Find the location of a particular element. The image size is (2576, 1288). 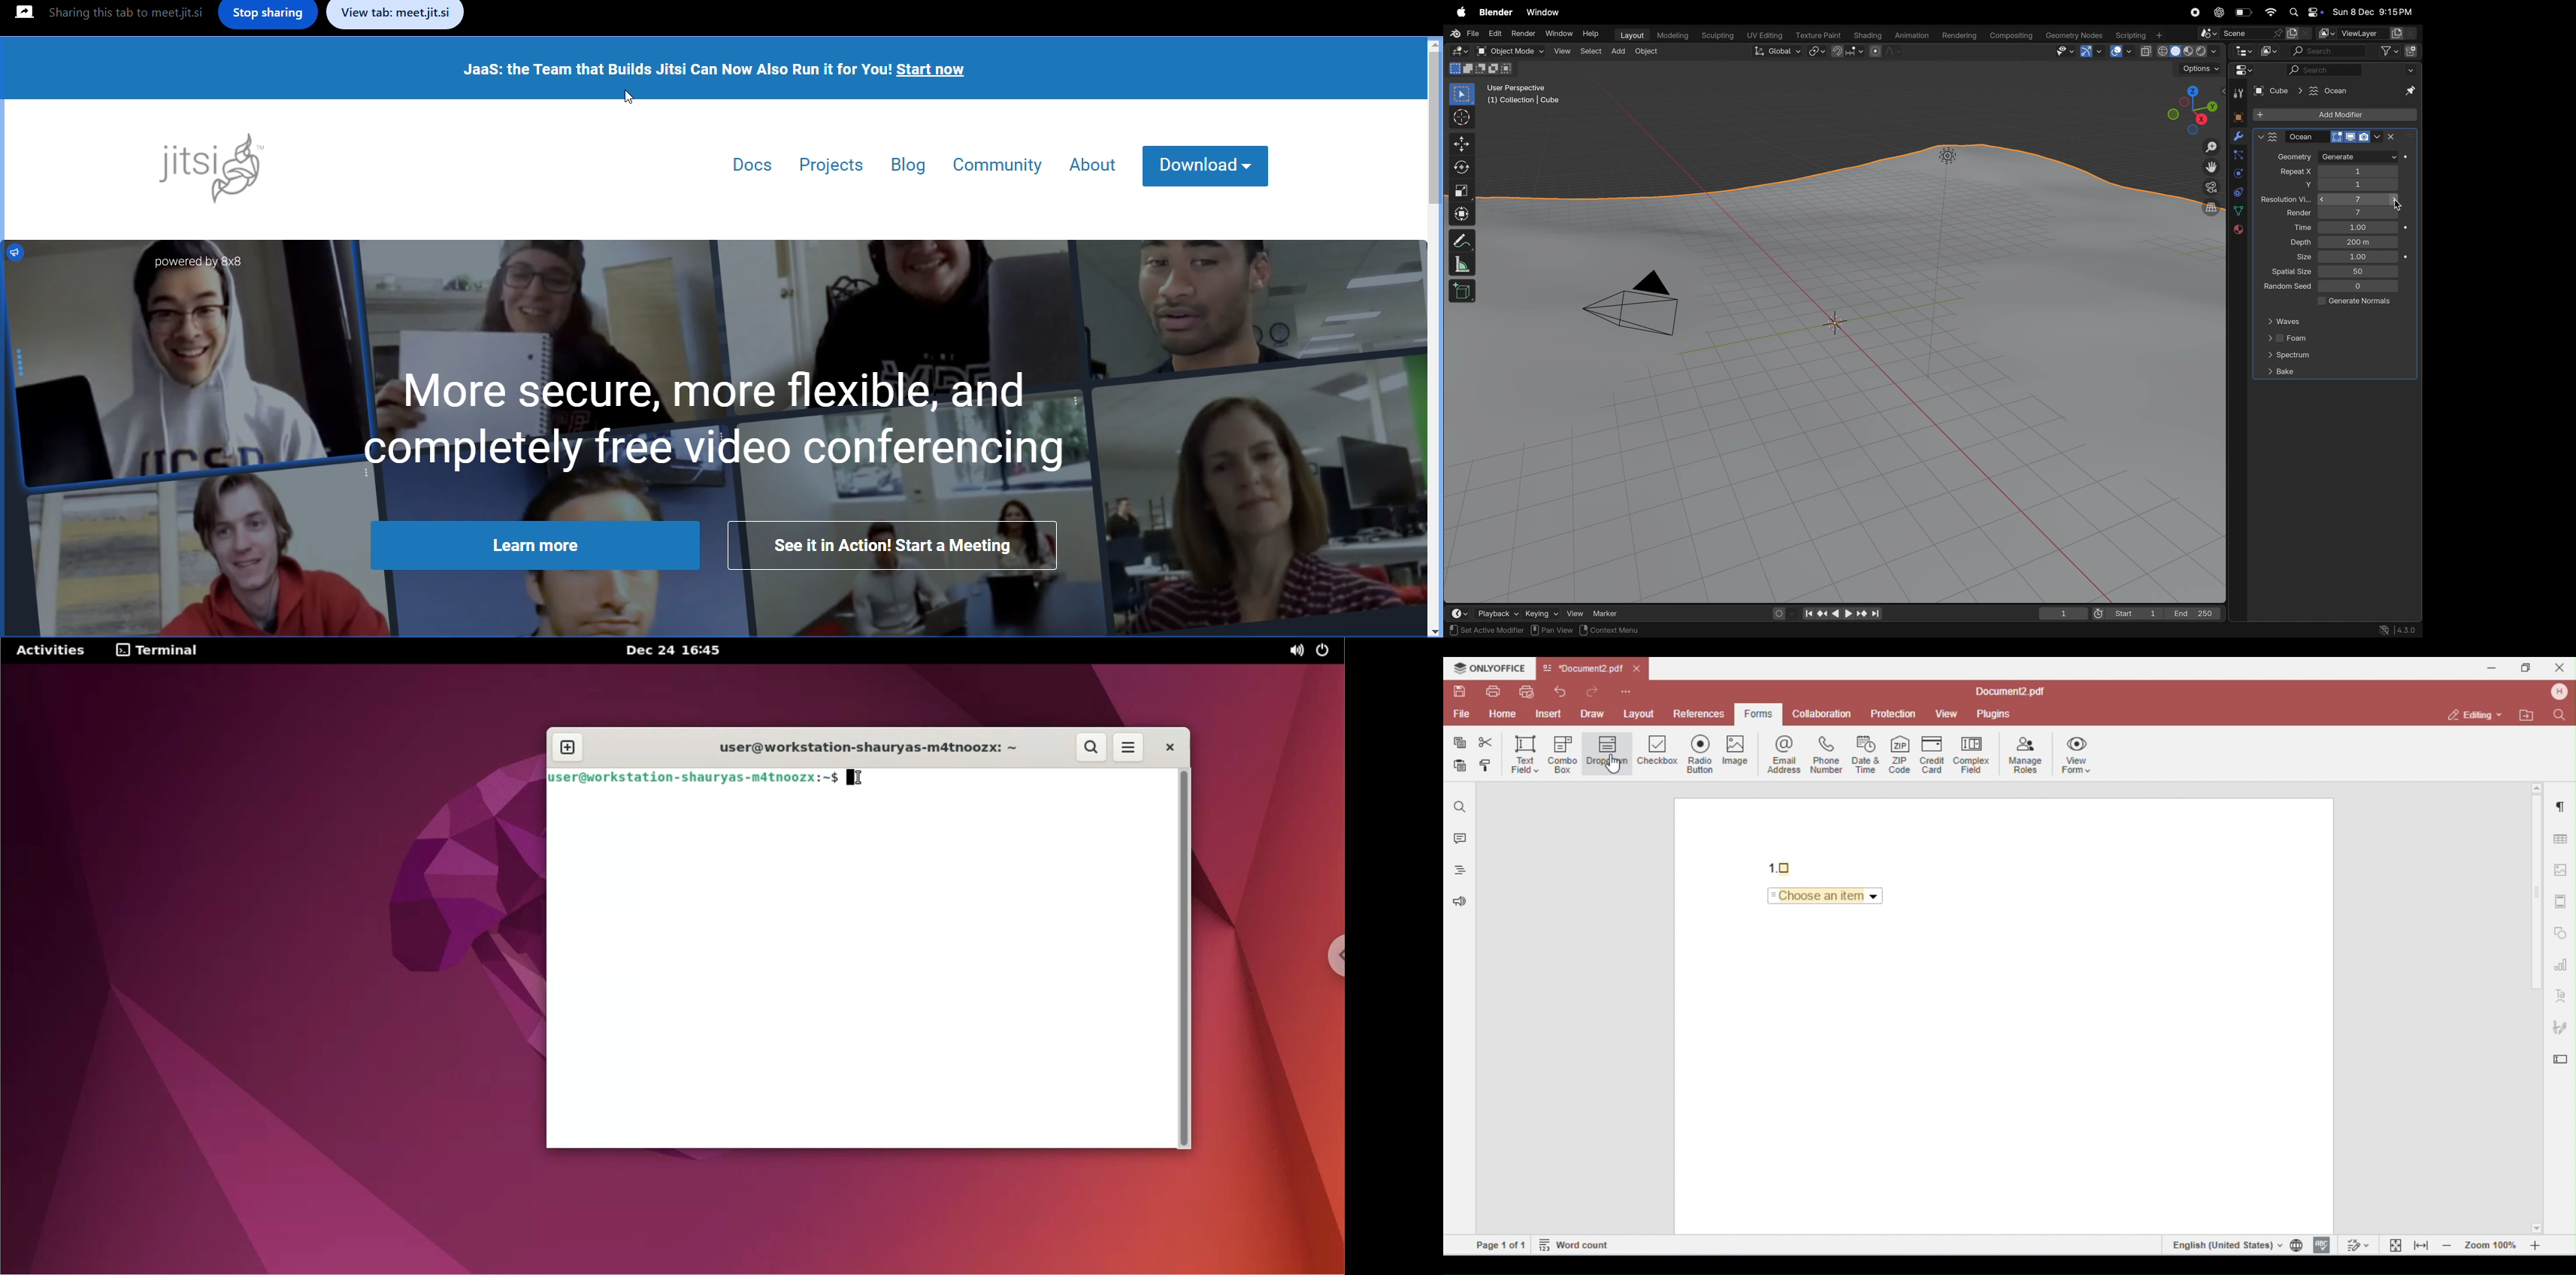

object is located at coordinates (1651, 53).